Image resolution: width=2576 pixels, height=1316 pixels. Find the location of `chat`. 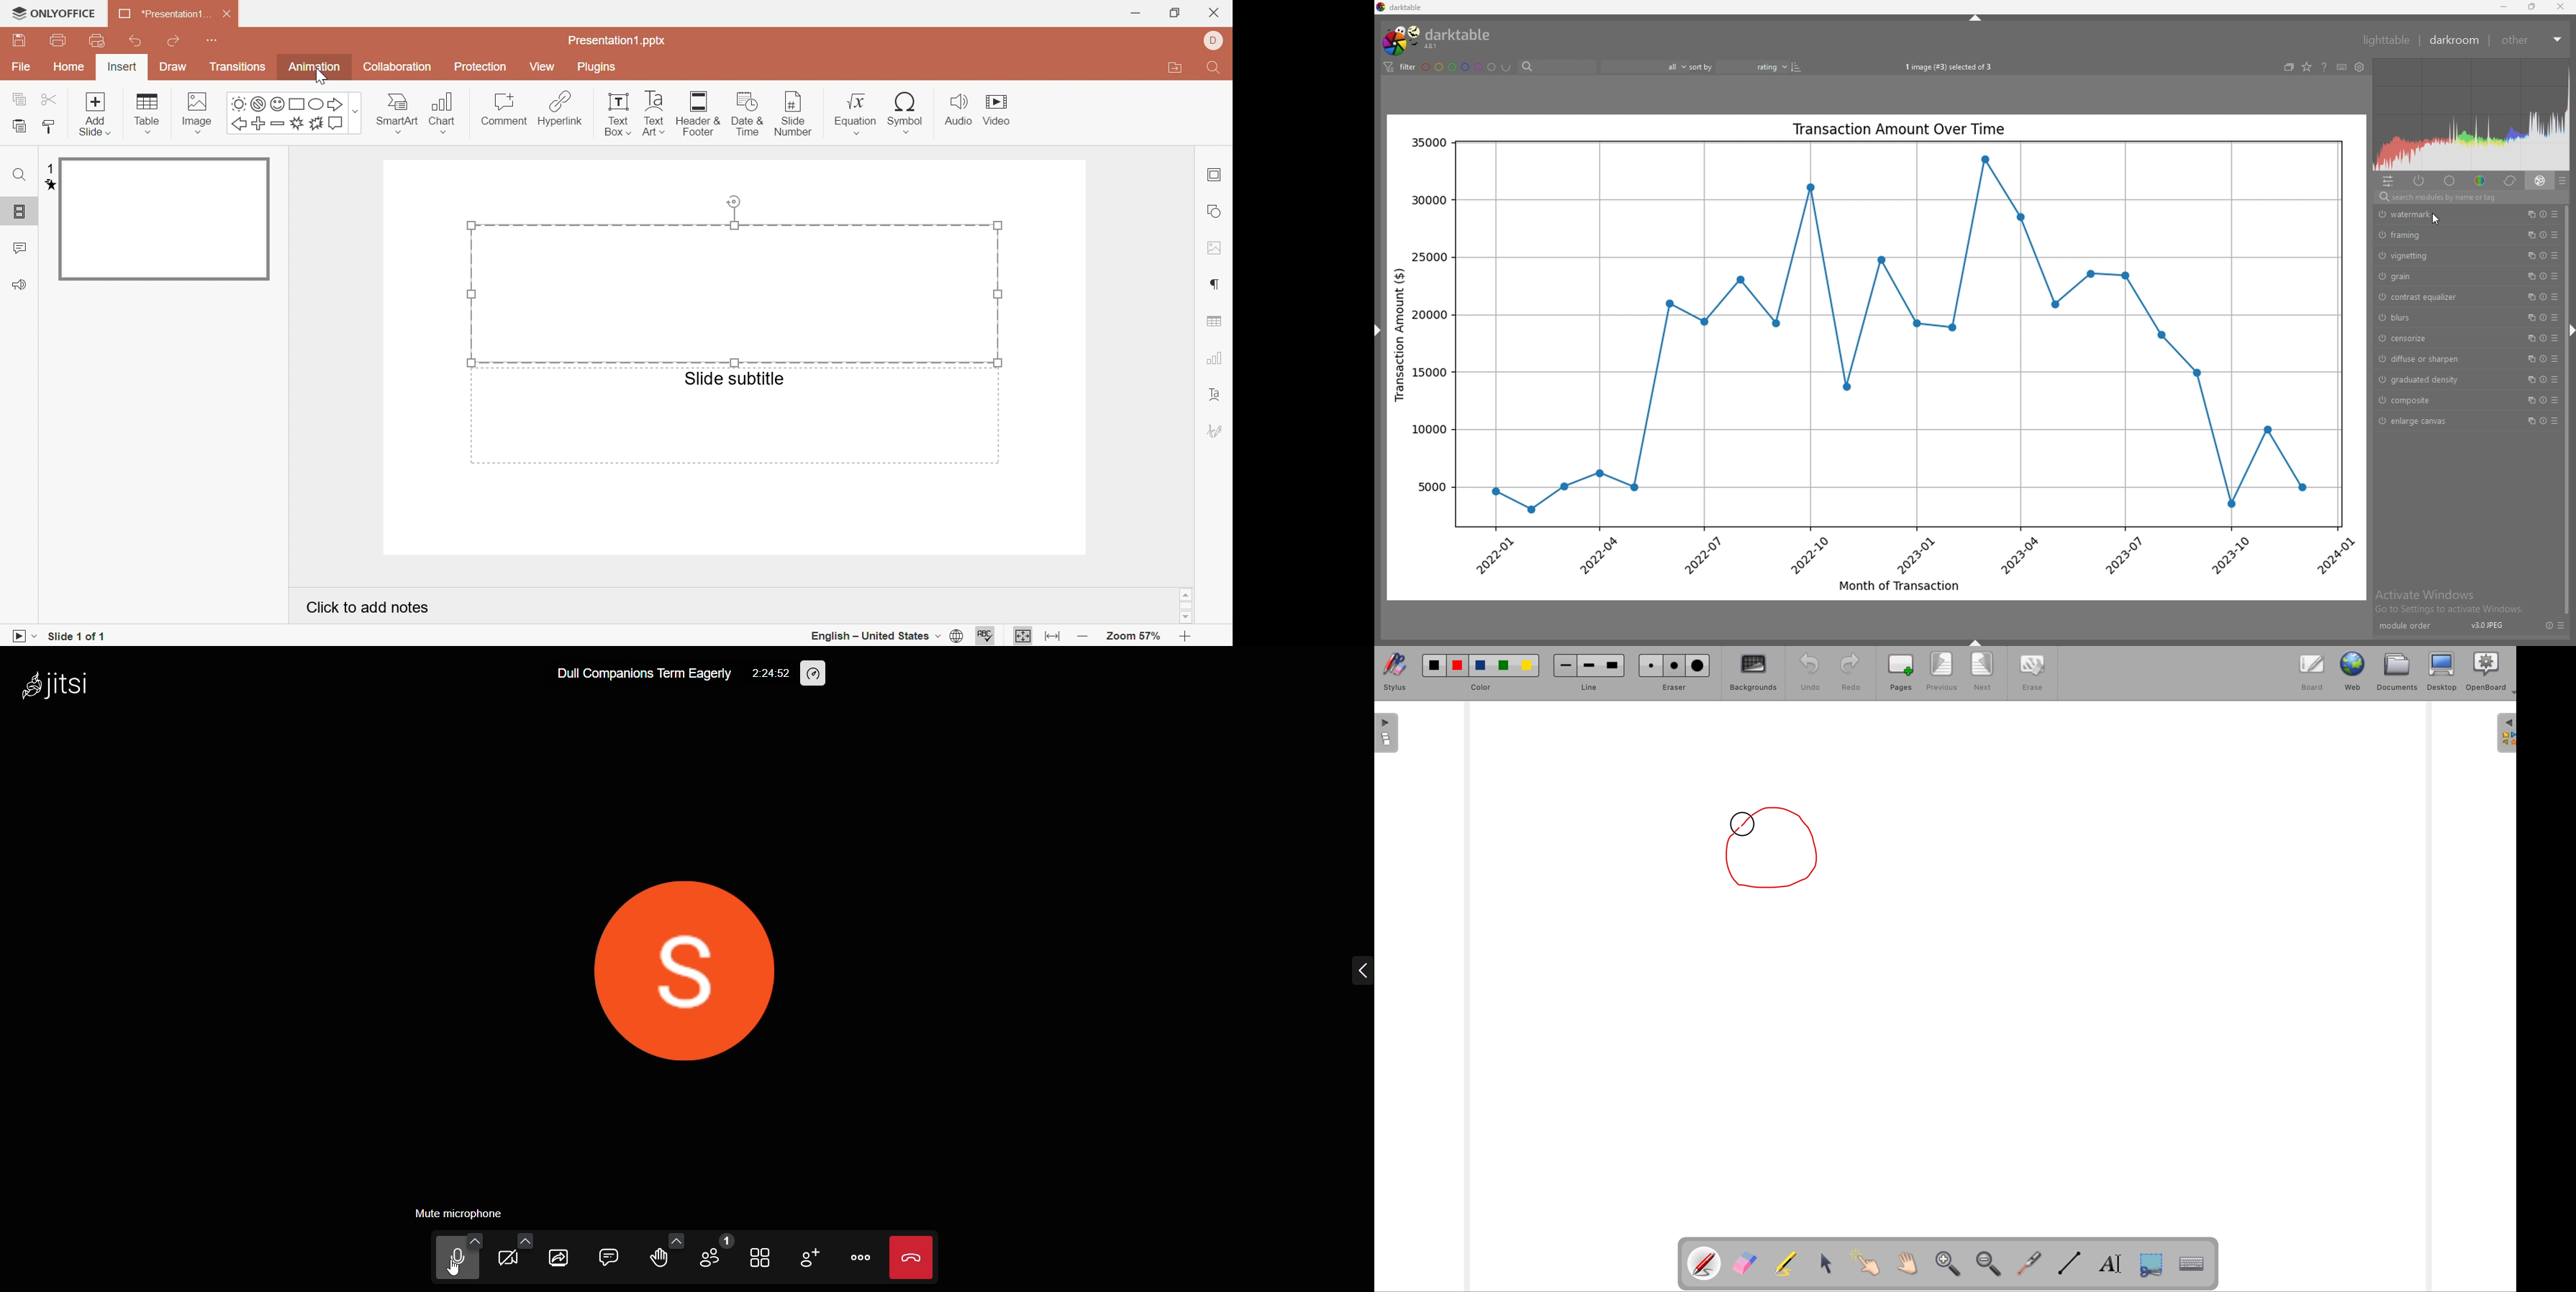

chat is located at coordinates (609, 1255).